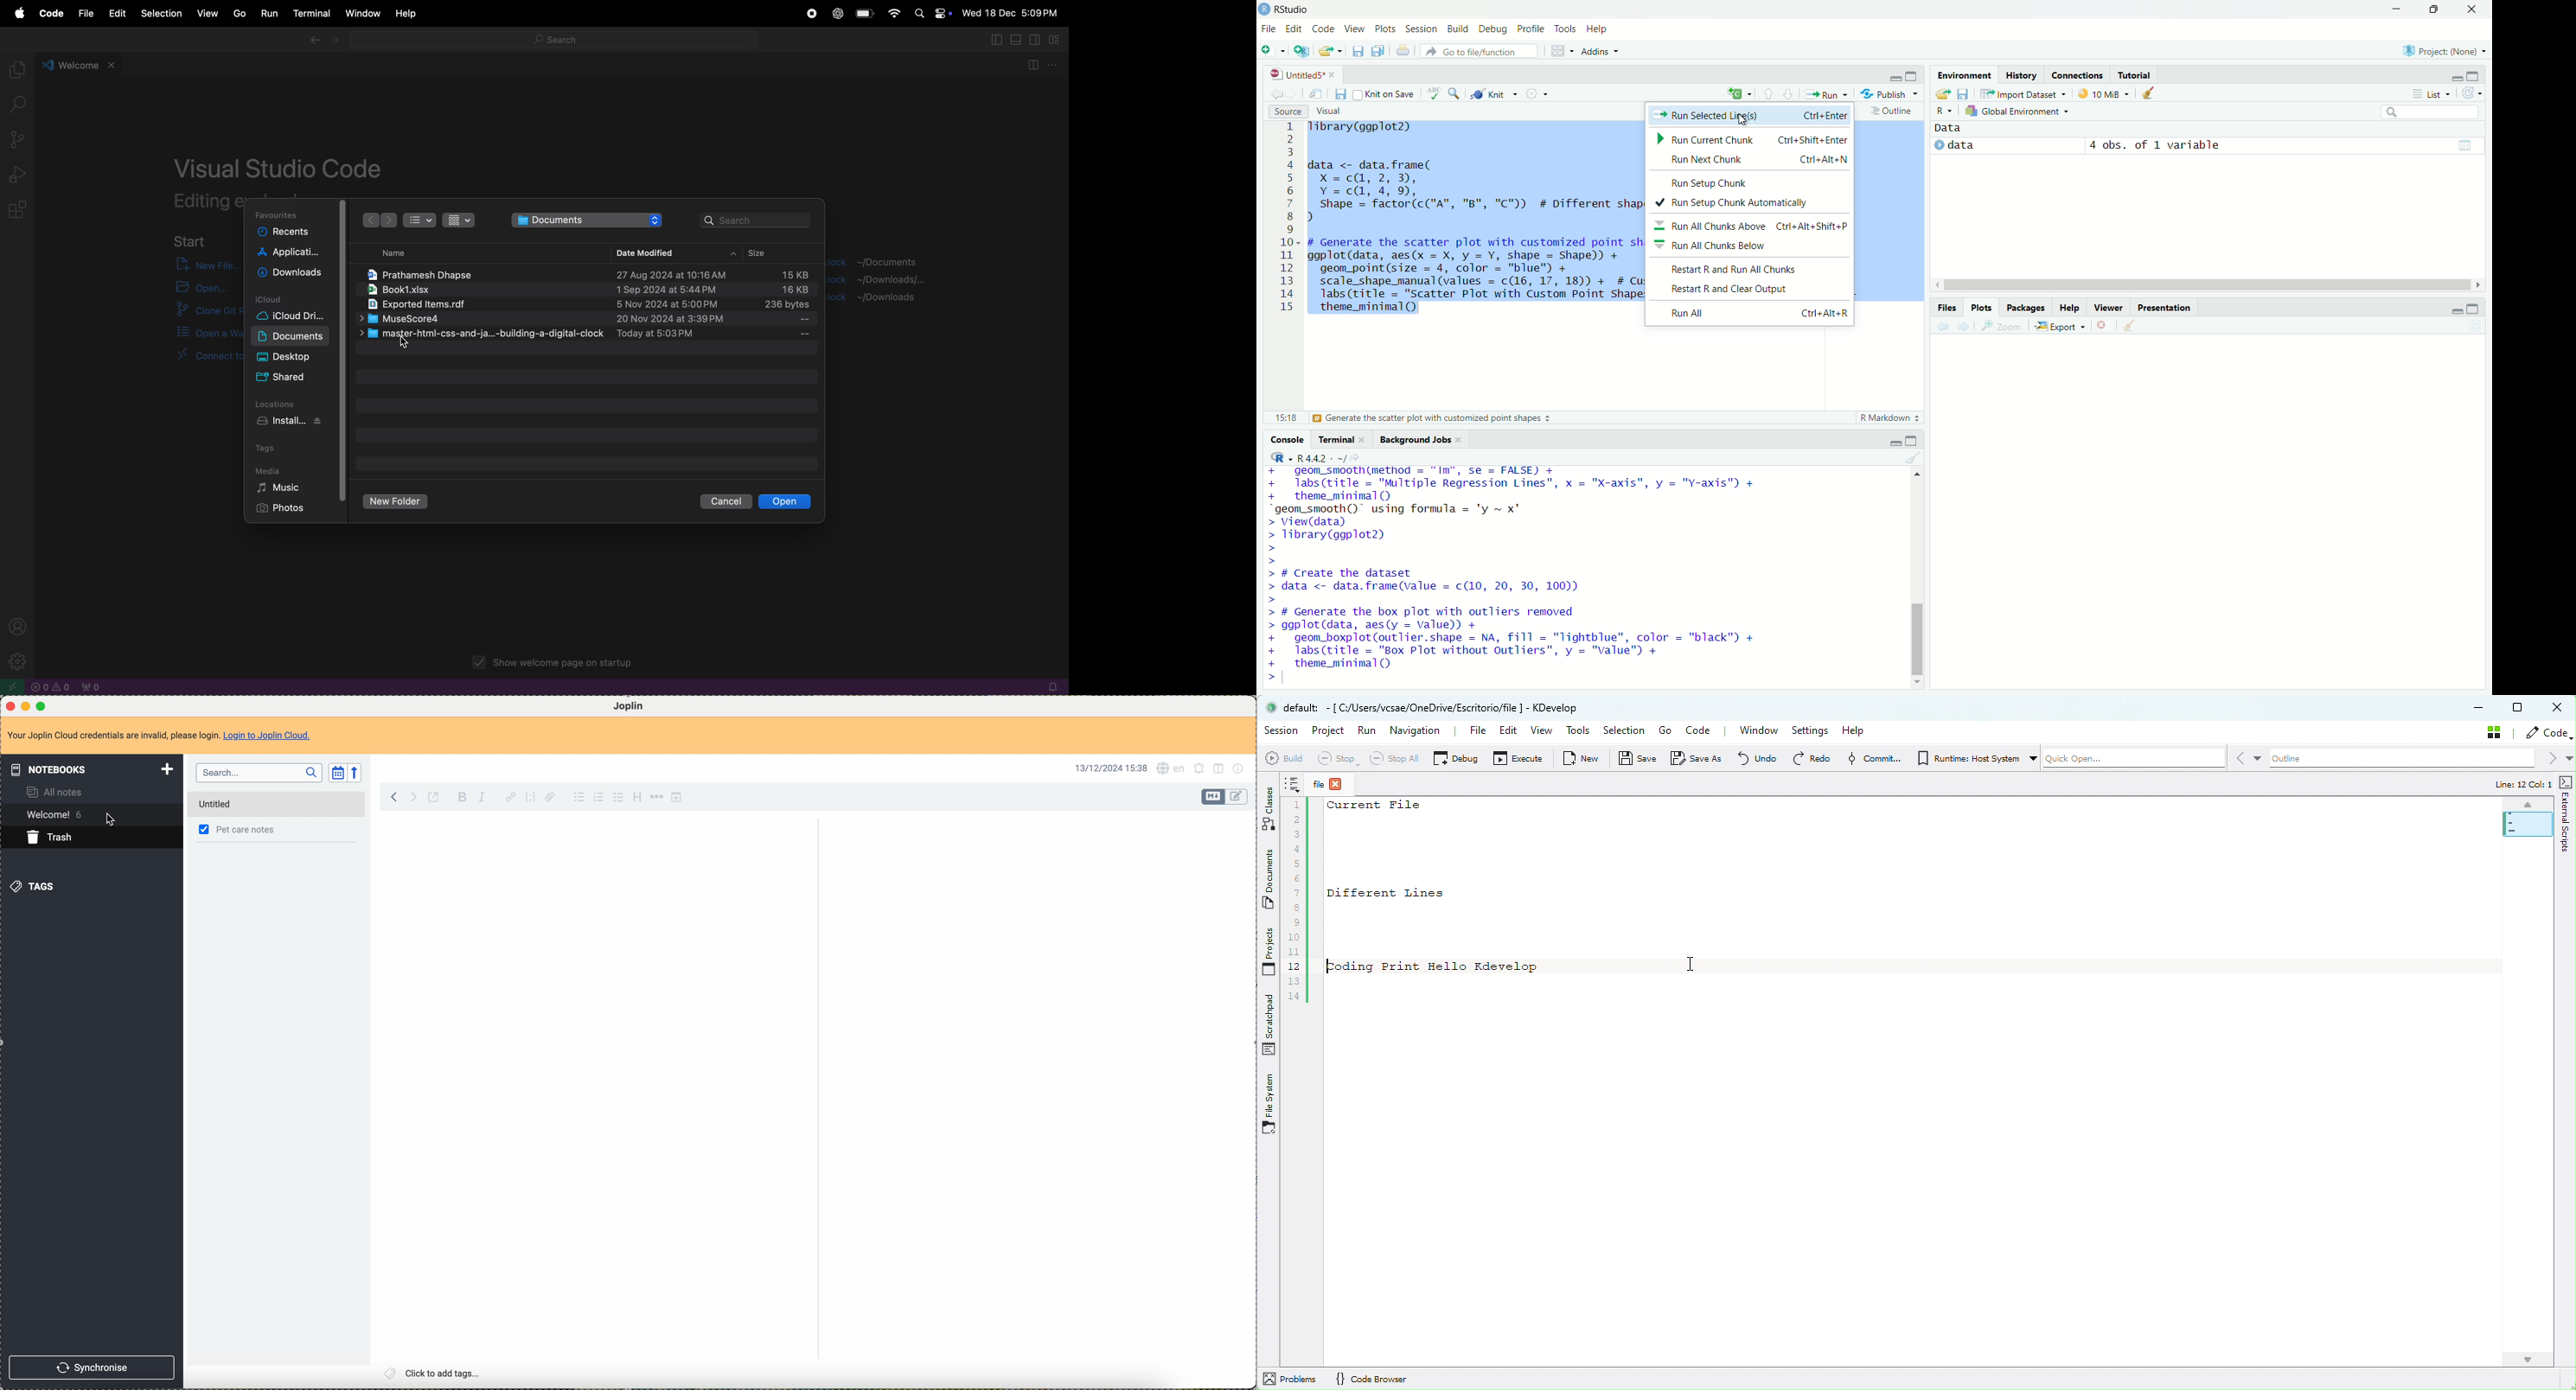 The image size is (2576, 1400). What do you see at coordinates (994, 39) in the screenshot?
I see `split editor` at bounding box center [994, 39].